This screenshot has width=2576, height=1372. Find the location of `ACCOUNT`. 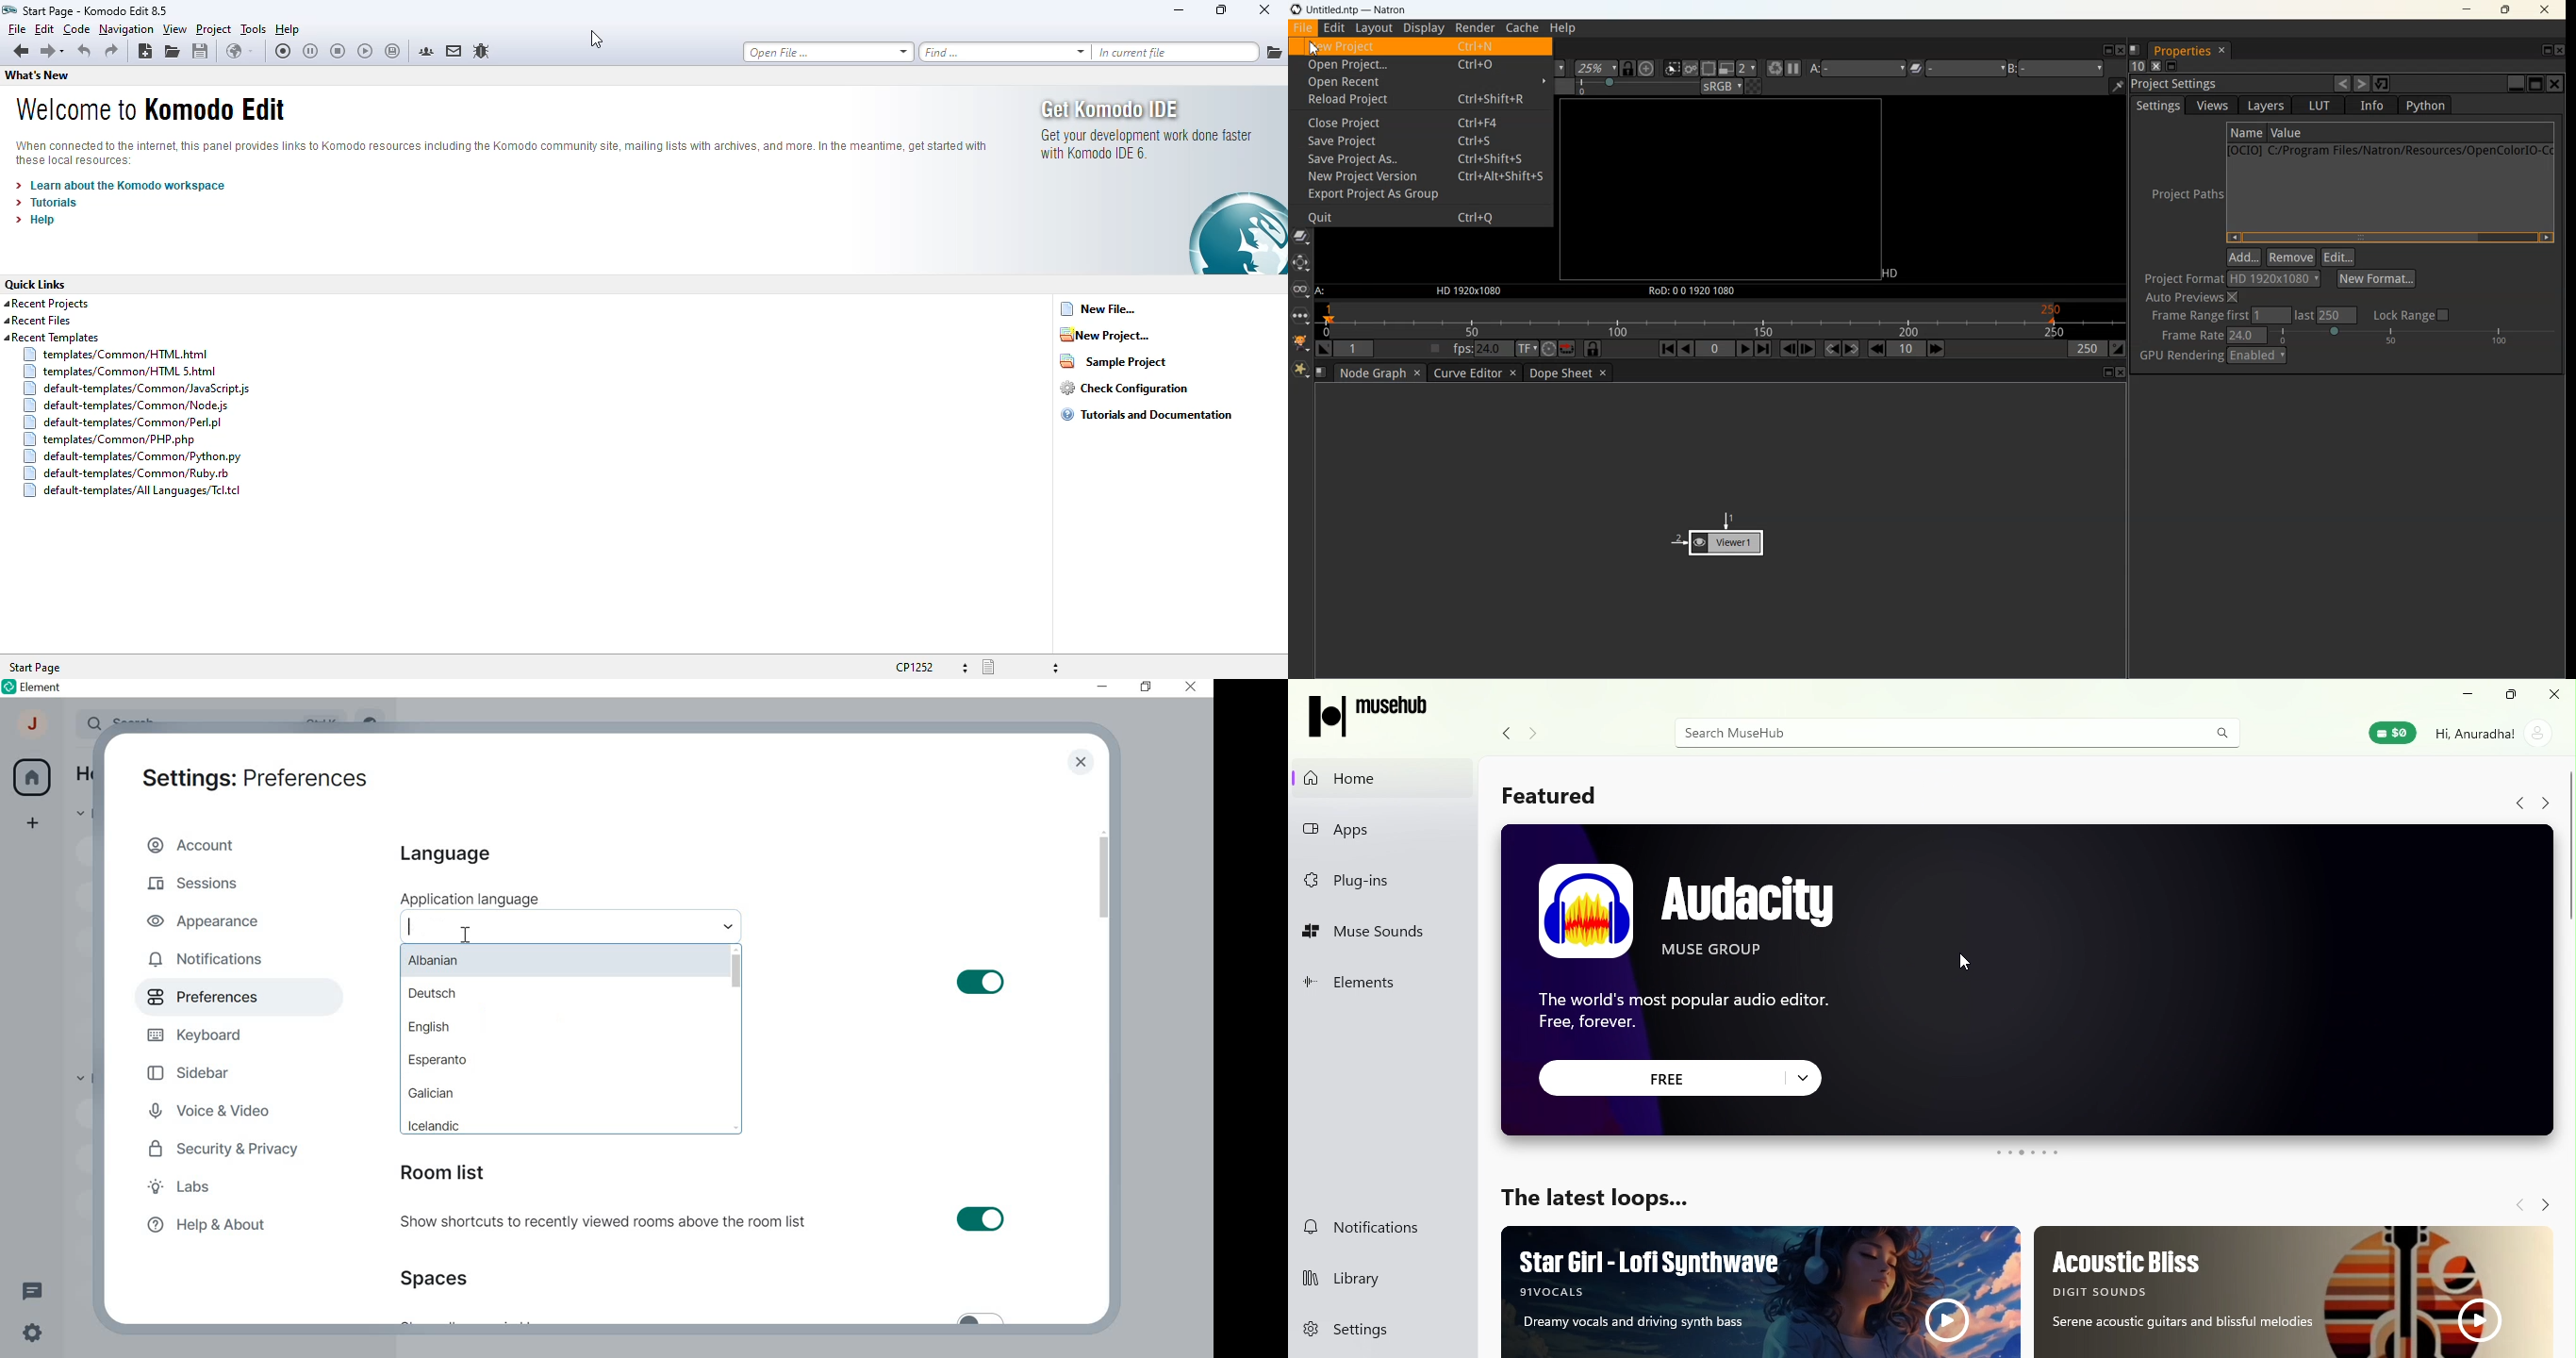

ACCOUNT is located at coordinates (34, 727).